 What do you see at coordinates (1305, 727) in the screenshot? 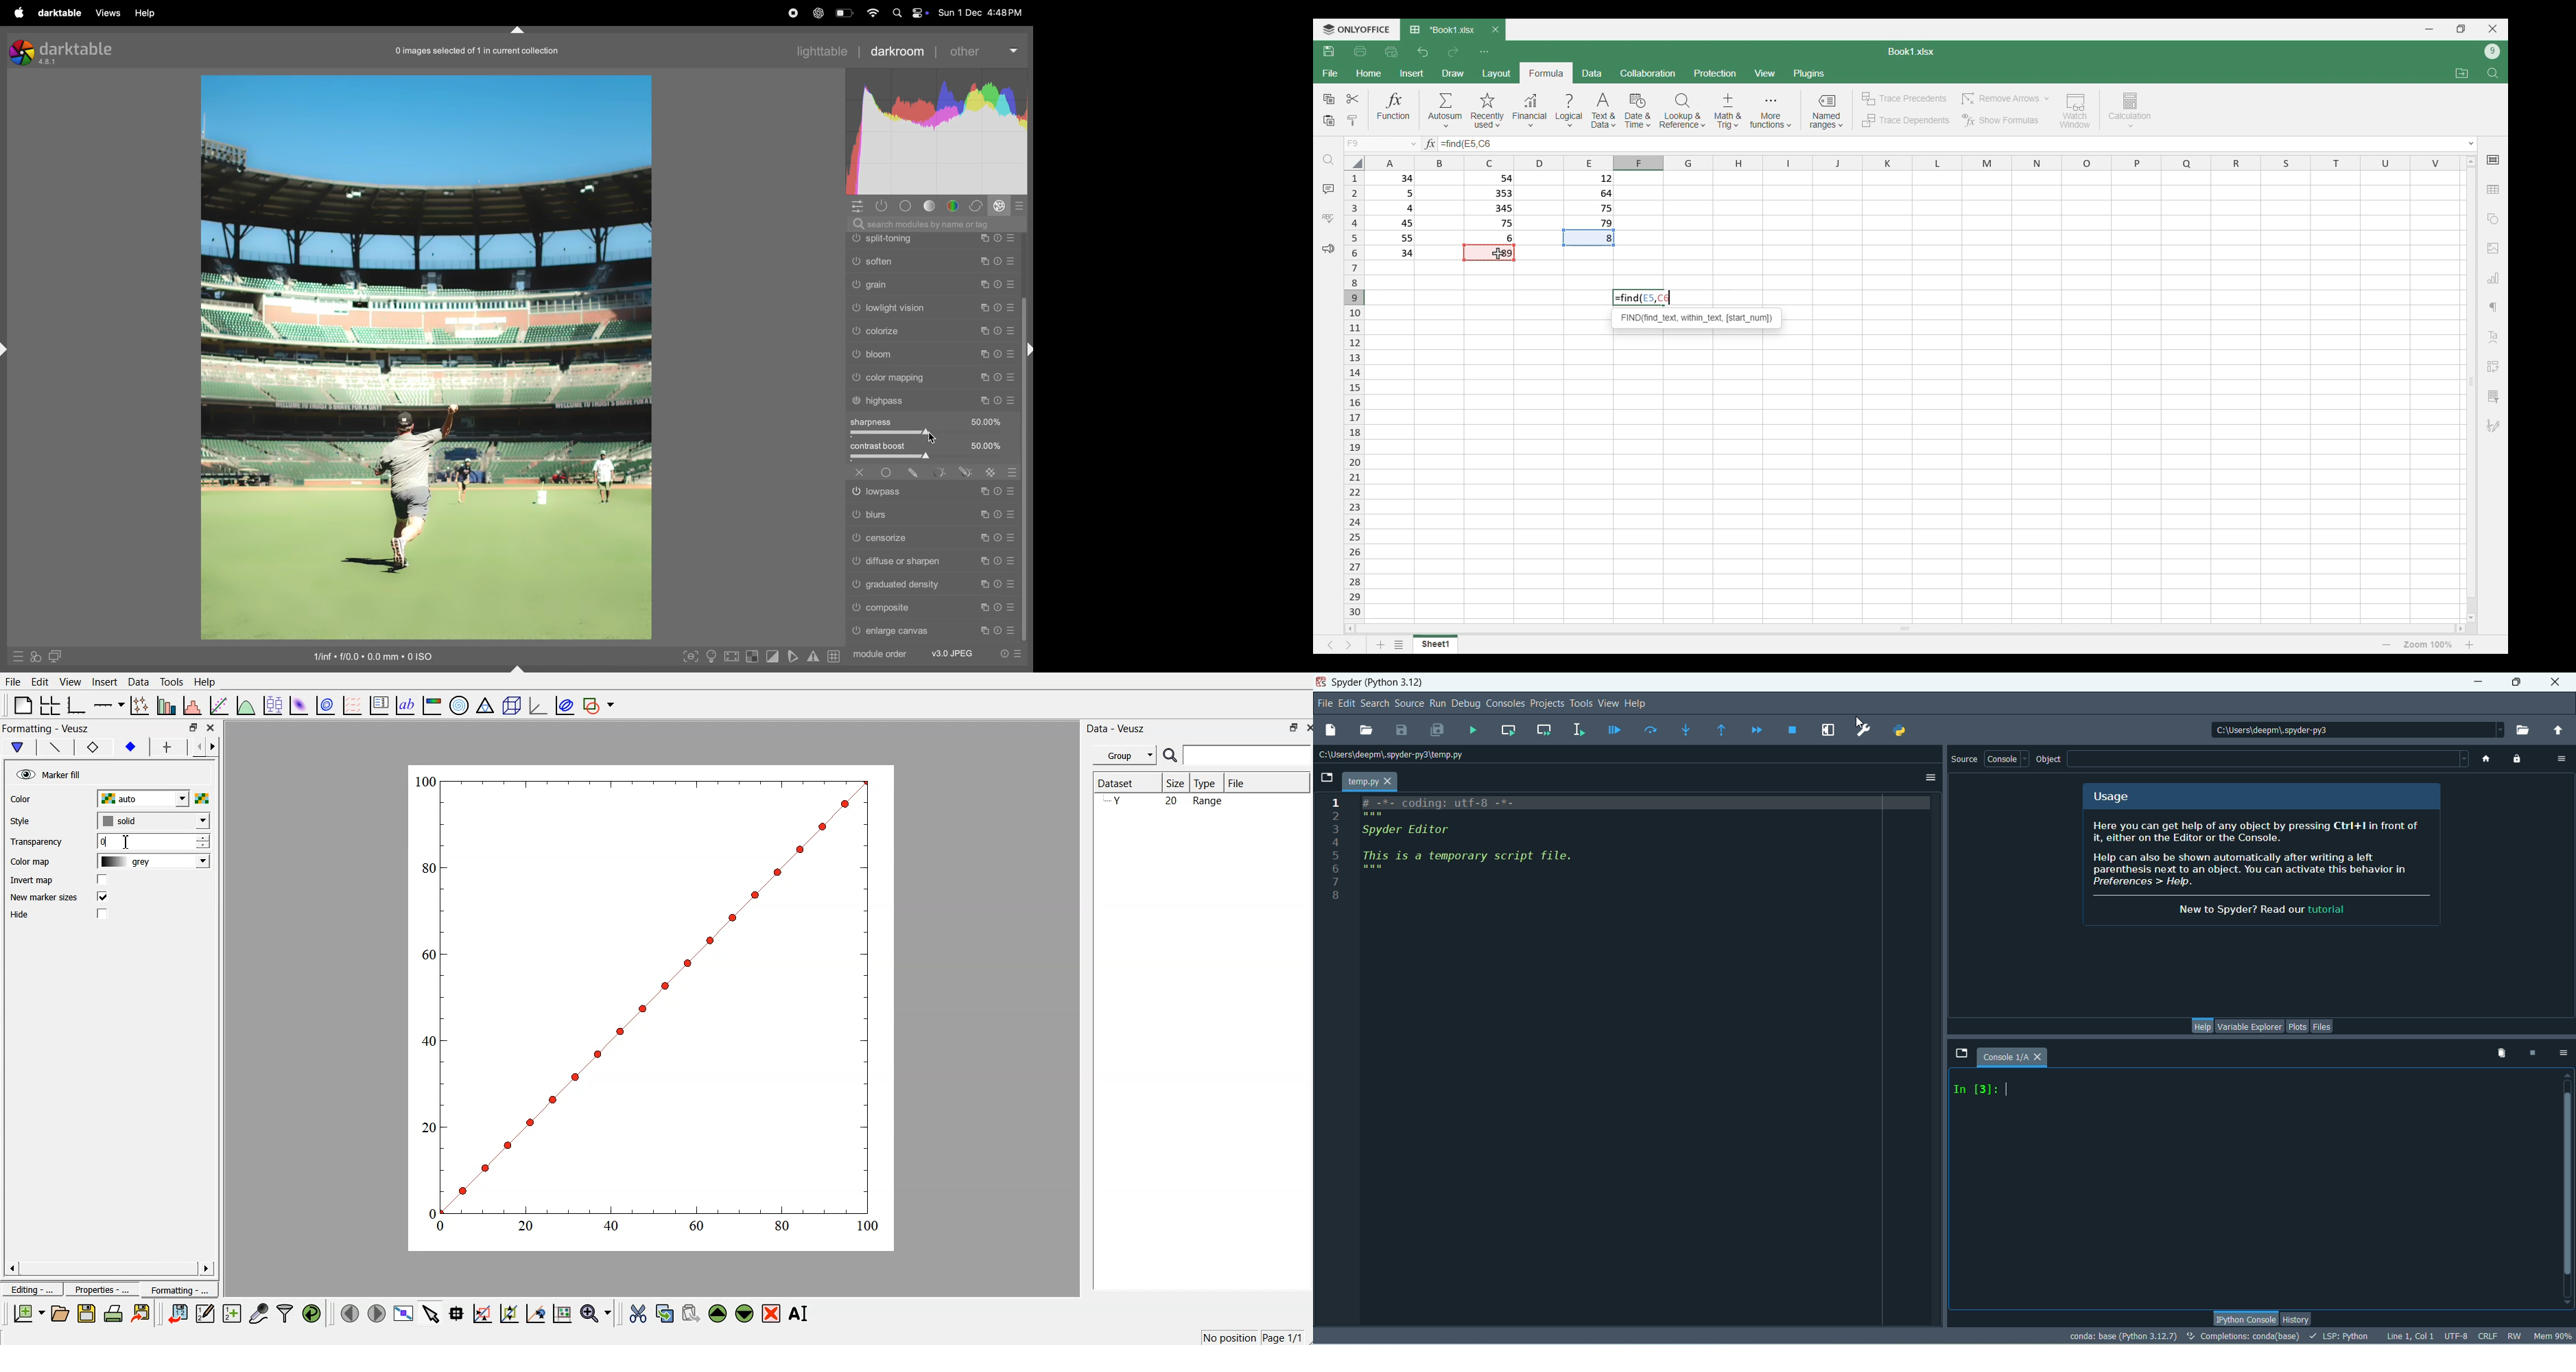
I see `Close` at bounding box center [1305, 727].